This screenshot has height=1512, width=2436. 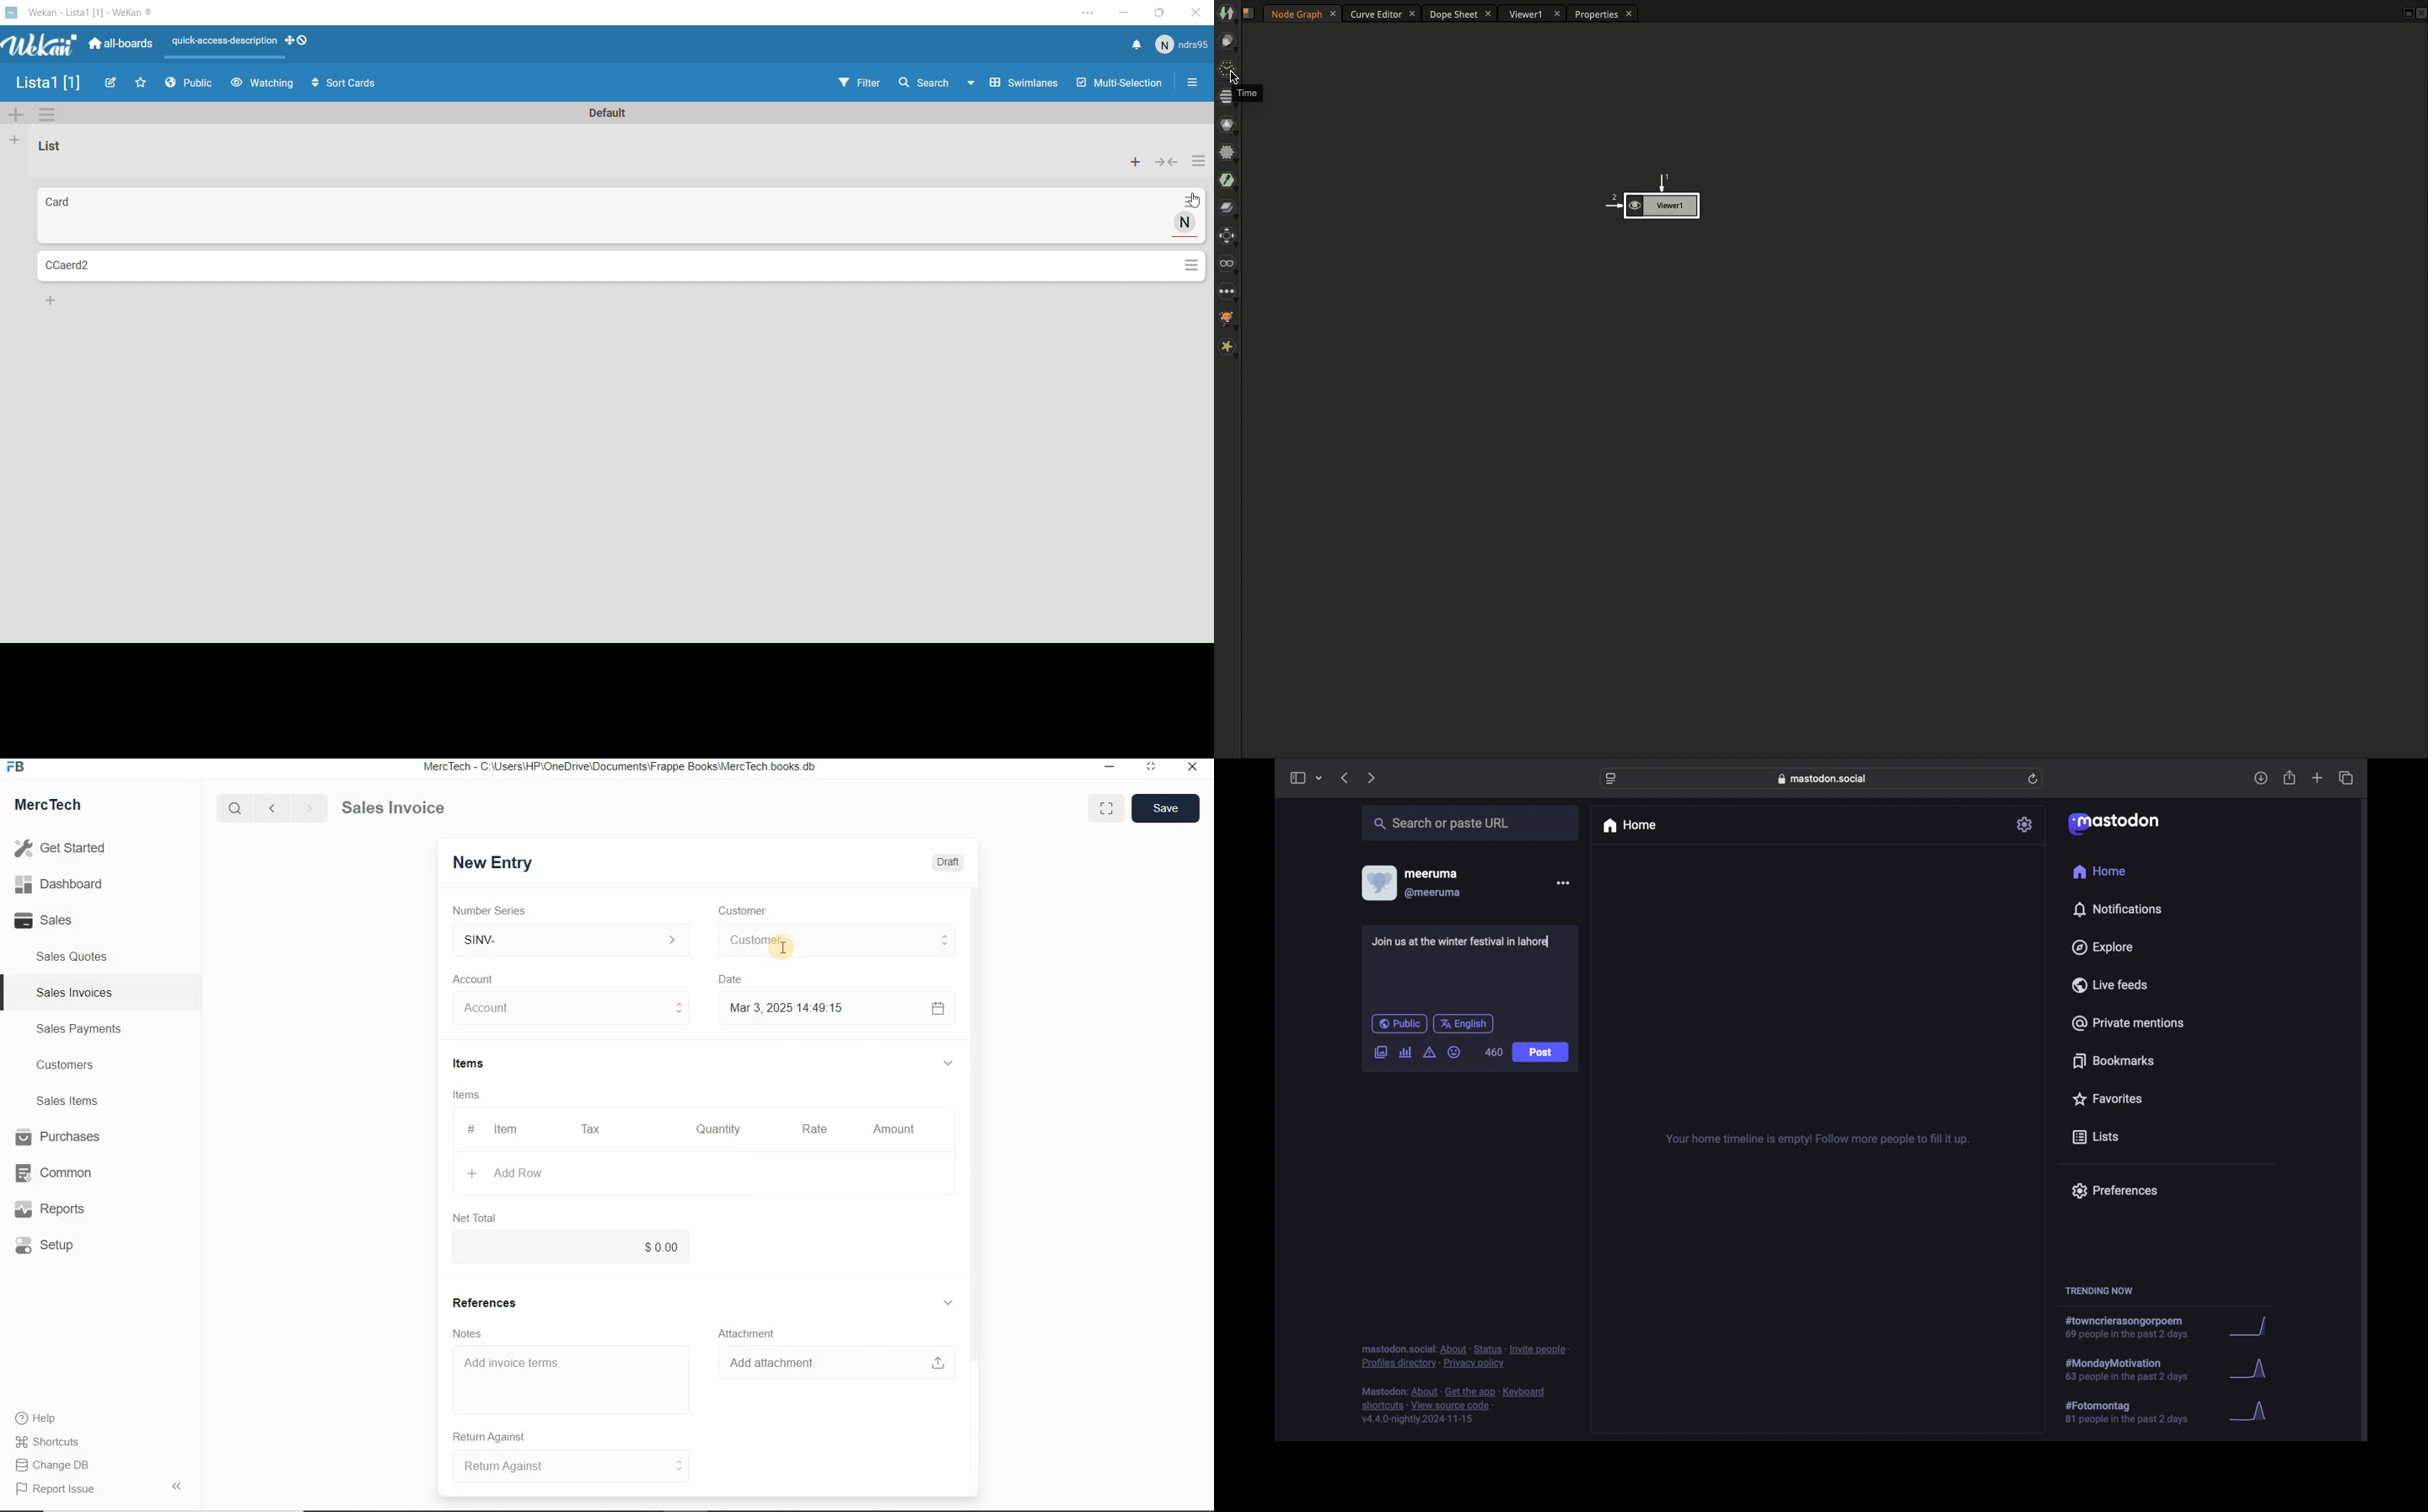 What do you see at coordinates (1493, 1051) in the screenshot?
I see `460` at bounding box center [1493, 1051].